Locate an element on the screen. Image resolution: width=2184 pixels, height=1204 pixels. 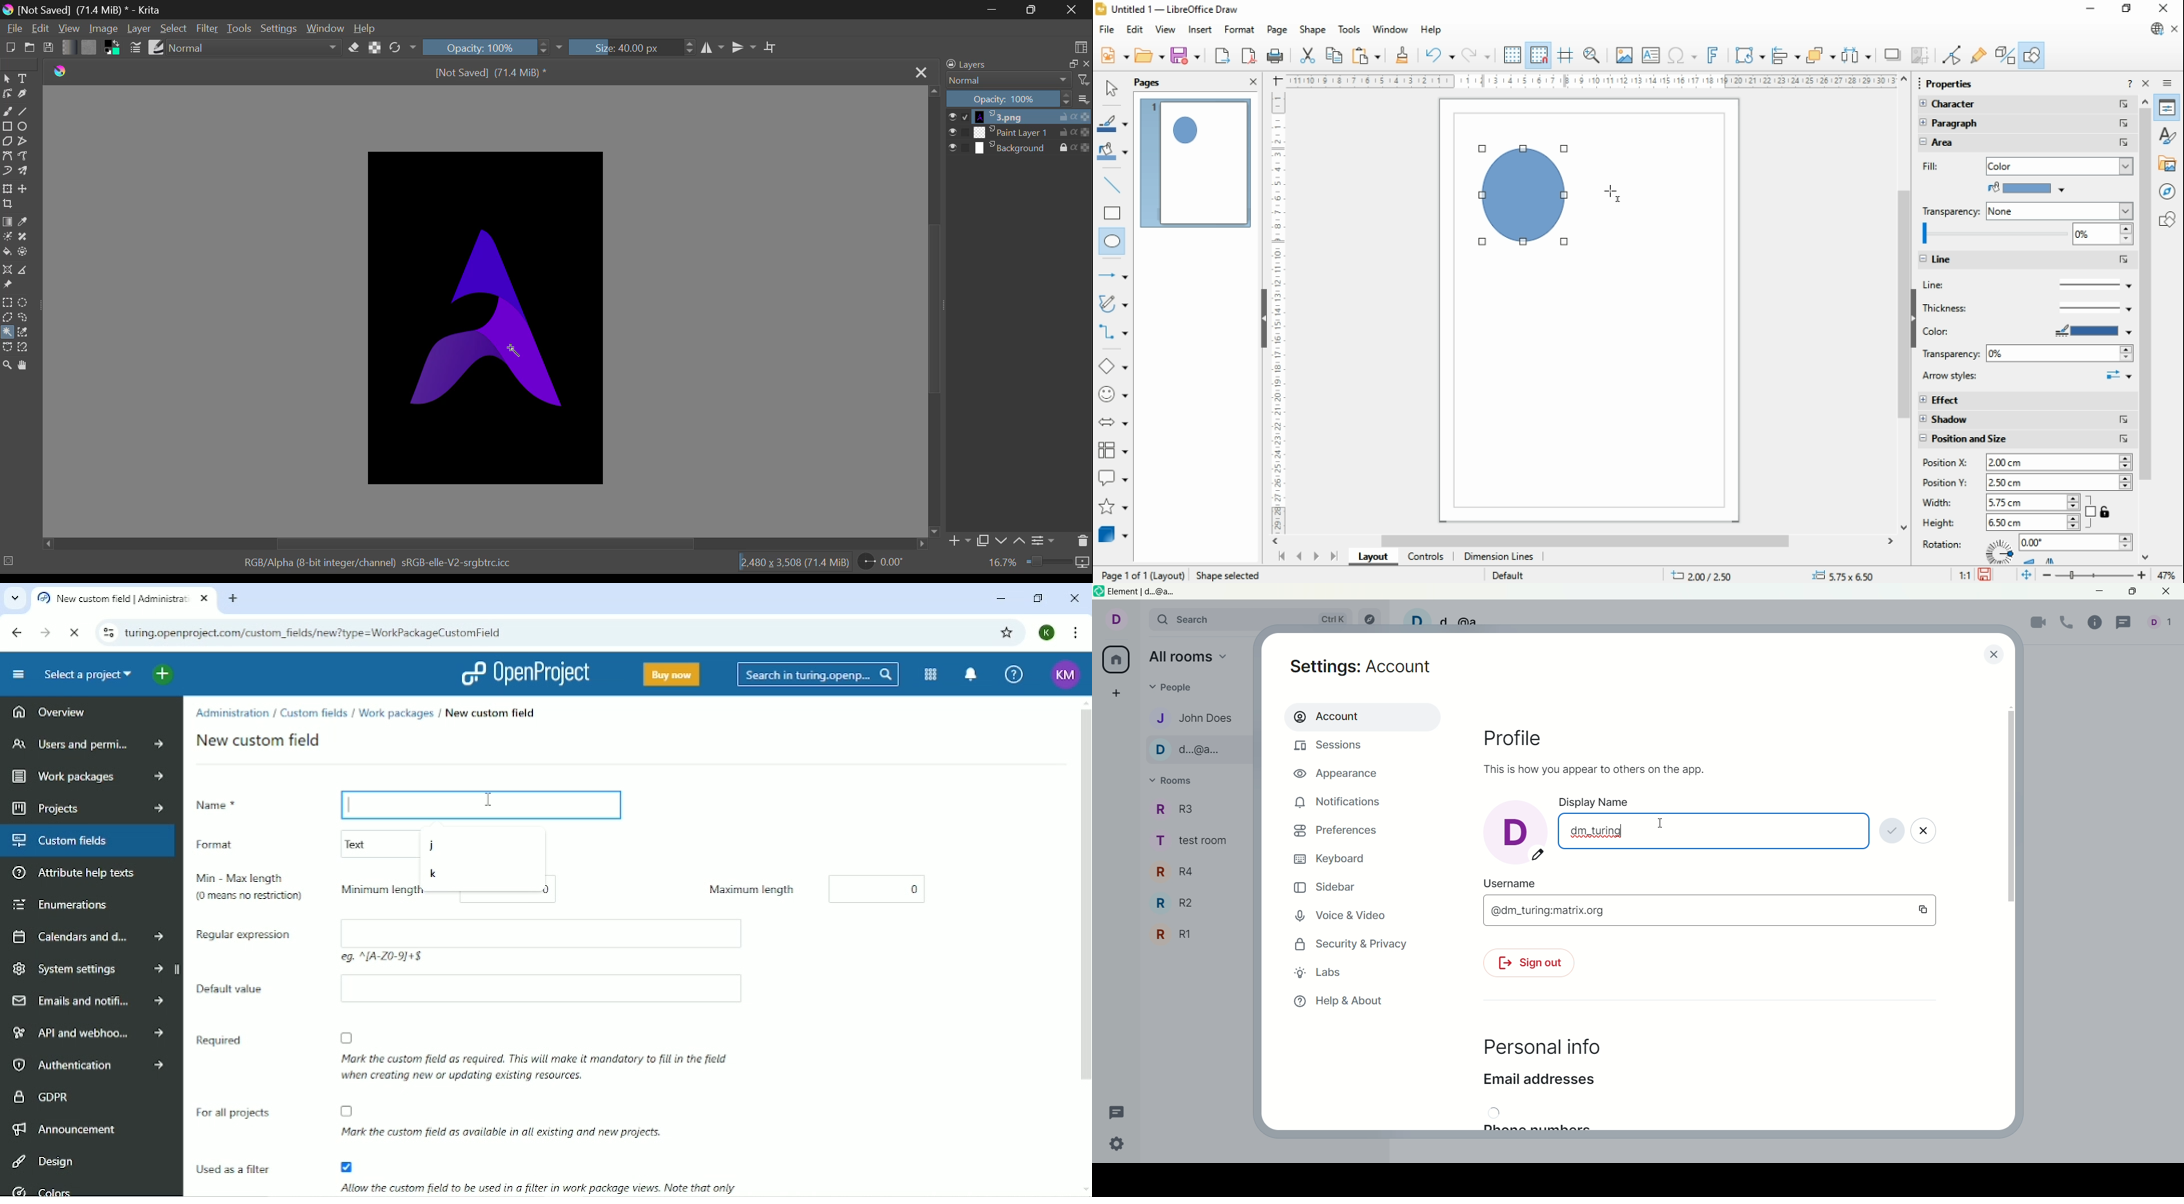
Collapse project menu is located at coordinates (18, 674).